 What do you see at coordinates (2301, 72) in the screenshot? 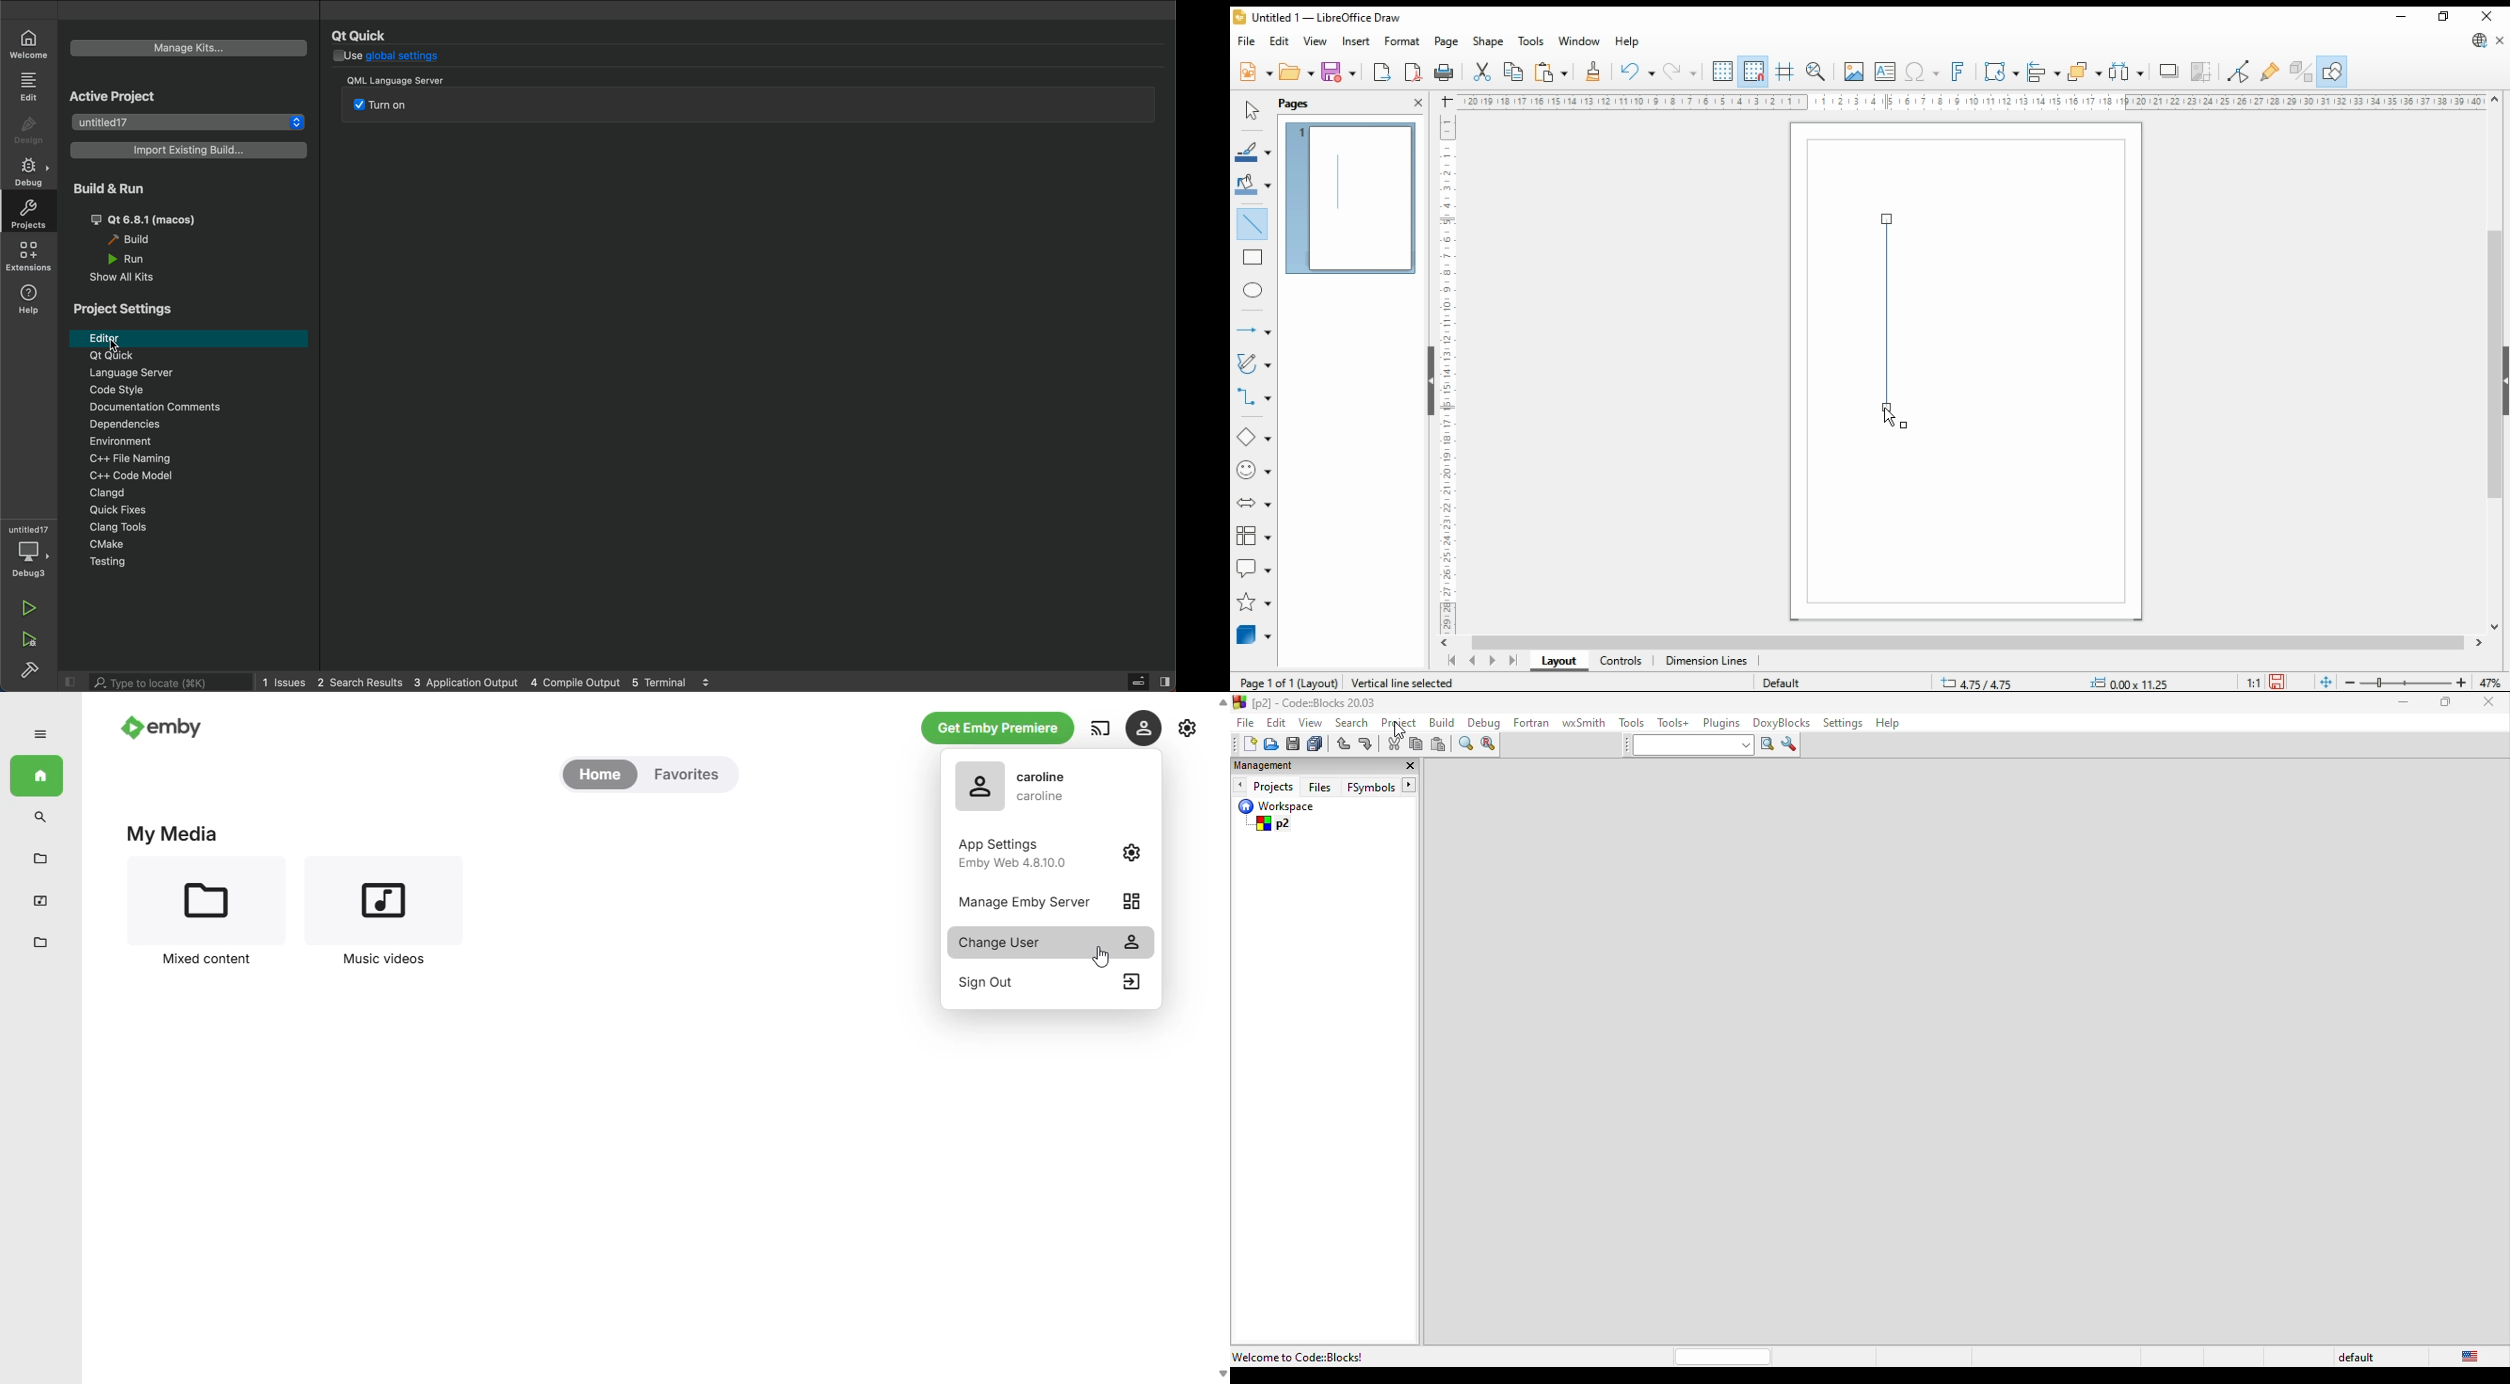
I see `toggle extrusions` at bounding box center [2301, 72].